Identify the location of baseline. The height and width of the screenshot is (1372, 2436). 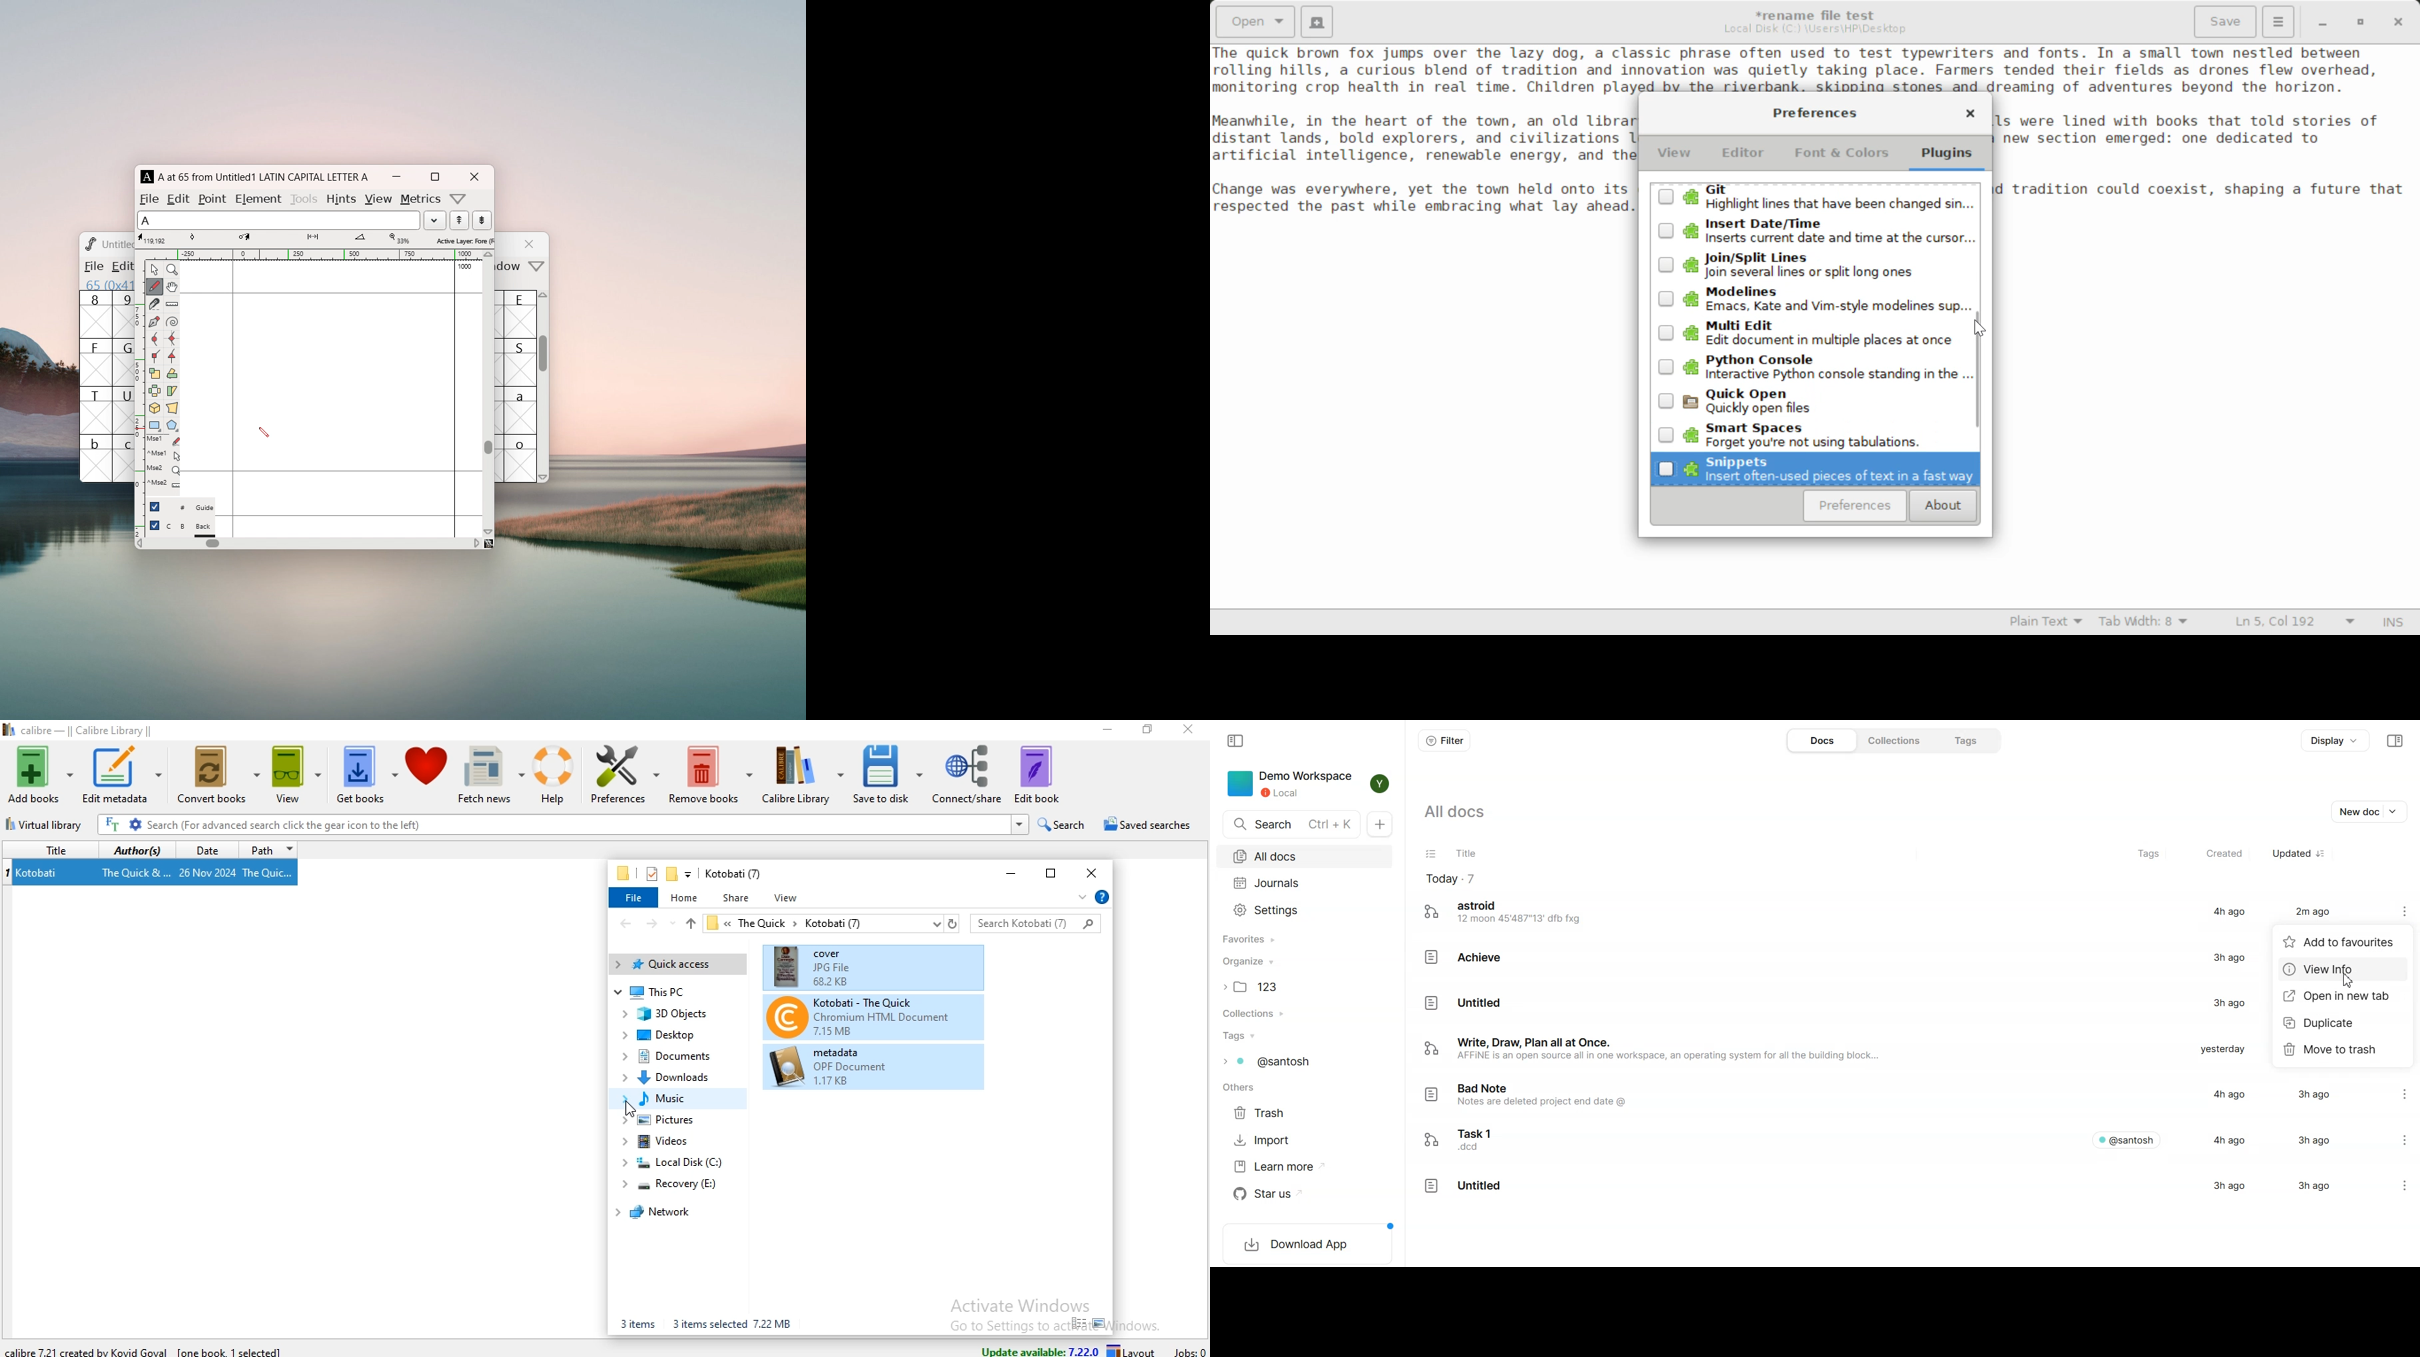
(332, 471).